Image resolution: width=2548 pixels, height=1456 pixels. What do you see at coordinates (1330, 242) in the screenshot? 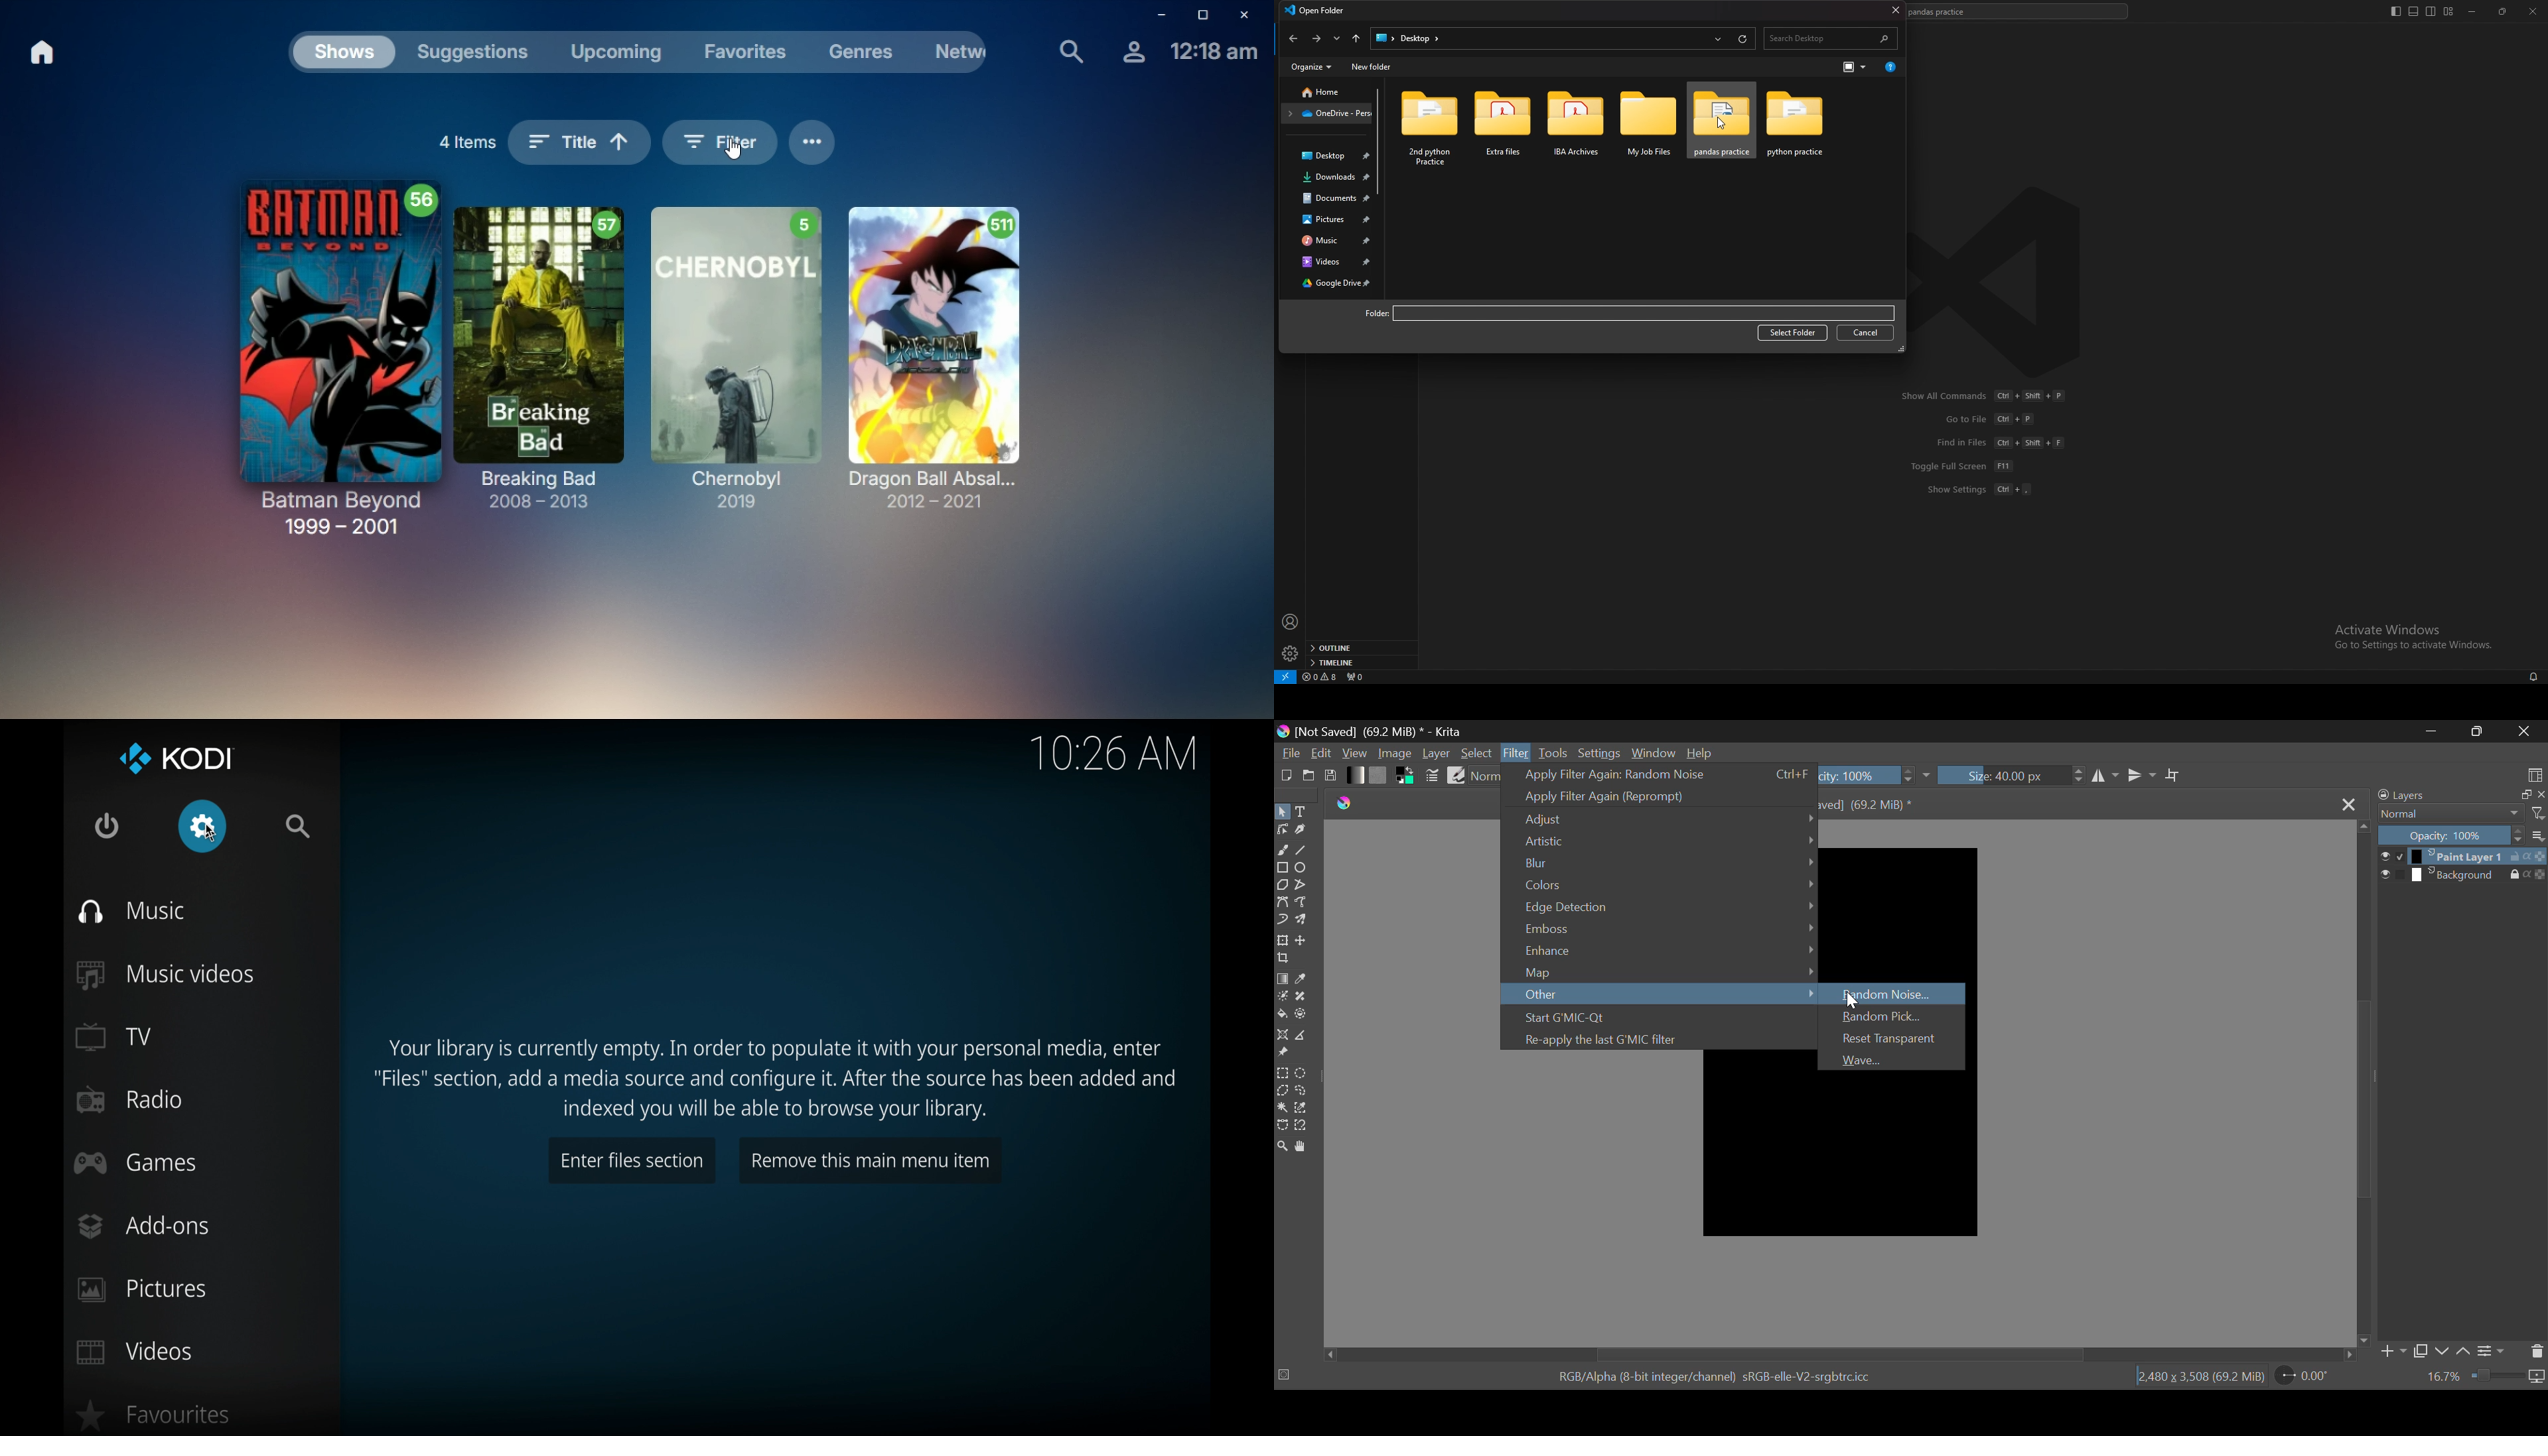
I see `music` at bounding box center [1330, 242].